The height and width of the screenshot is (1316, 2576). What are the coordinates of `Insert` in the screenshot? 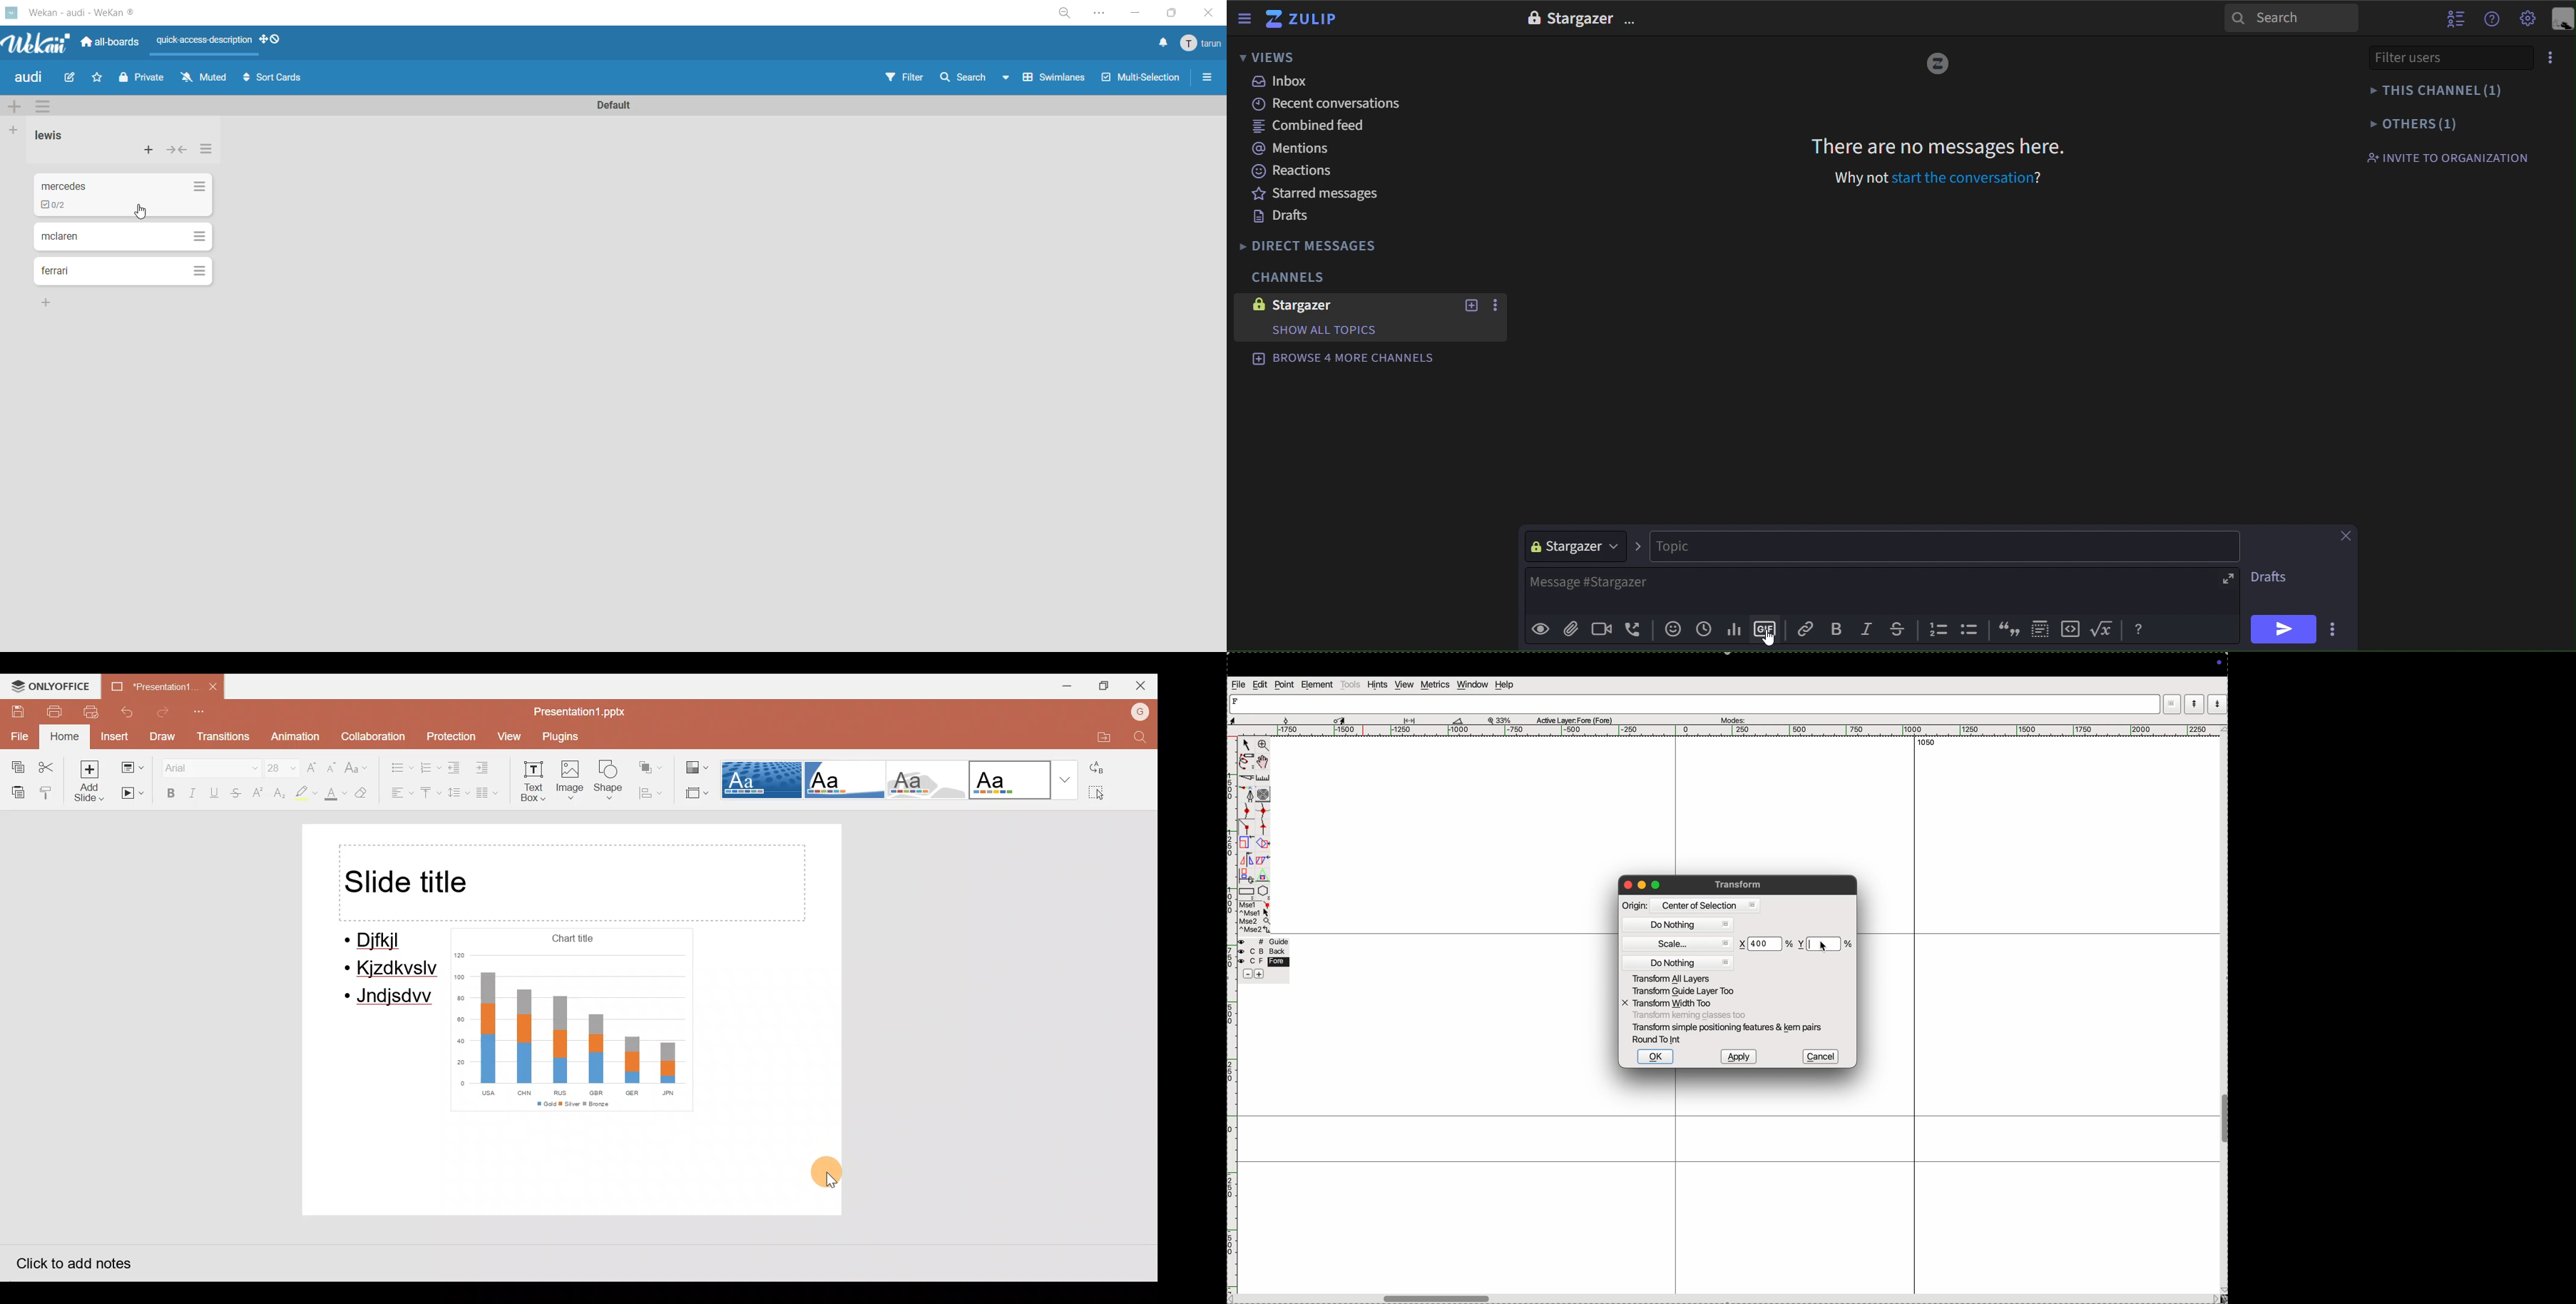 It's located at (111, 737).